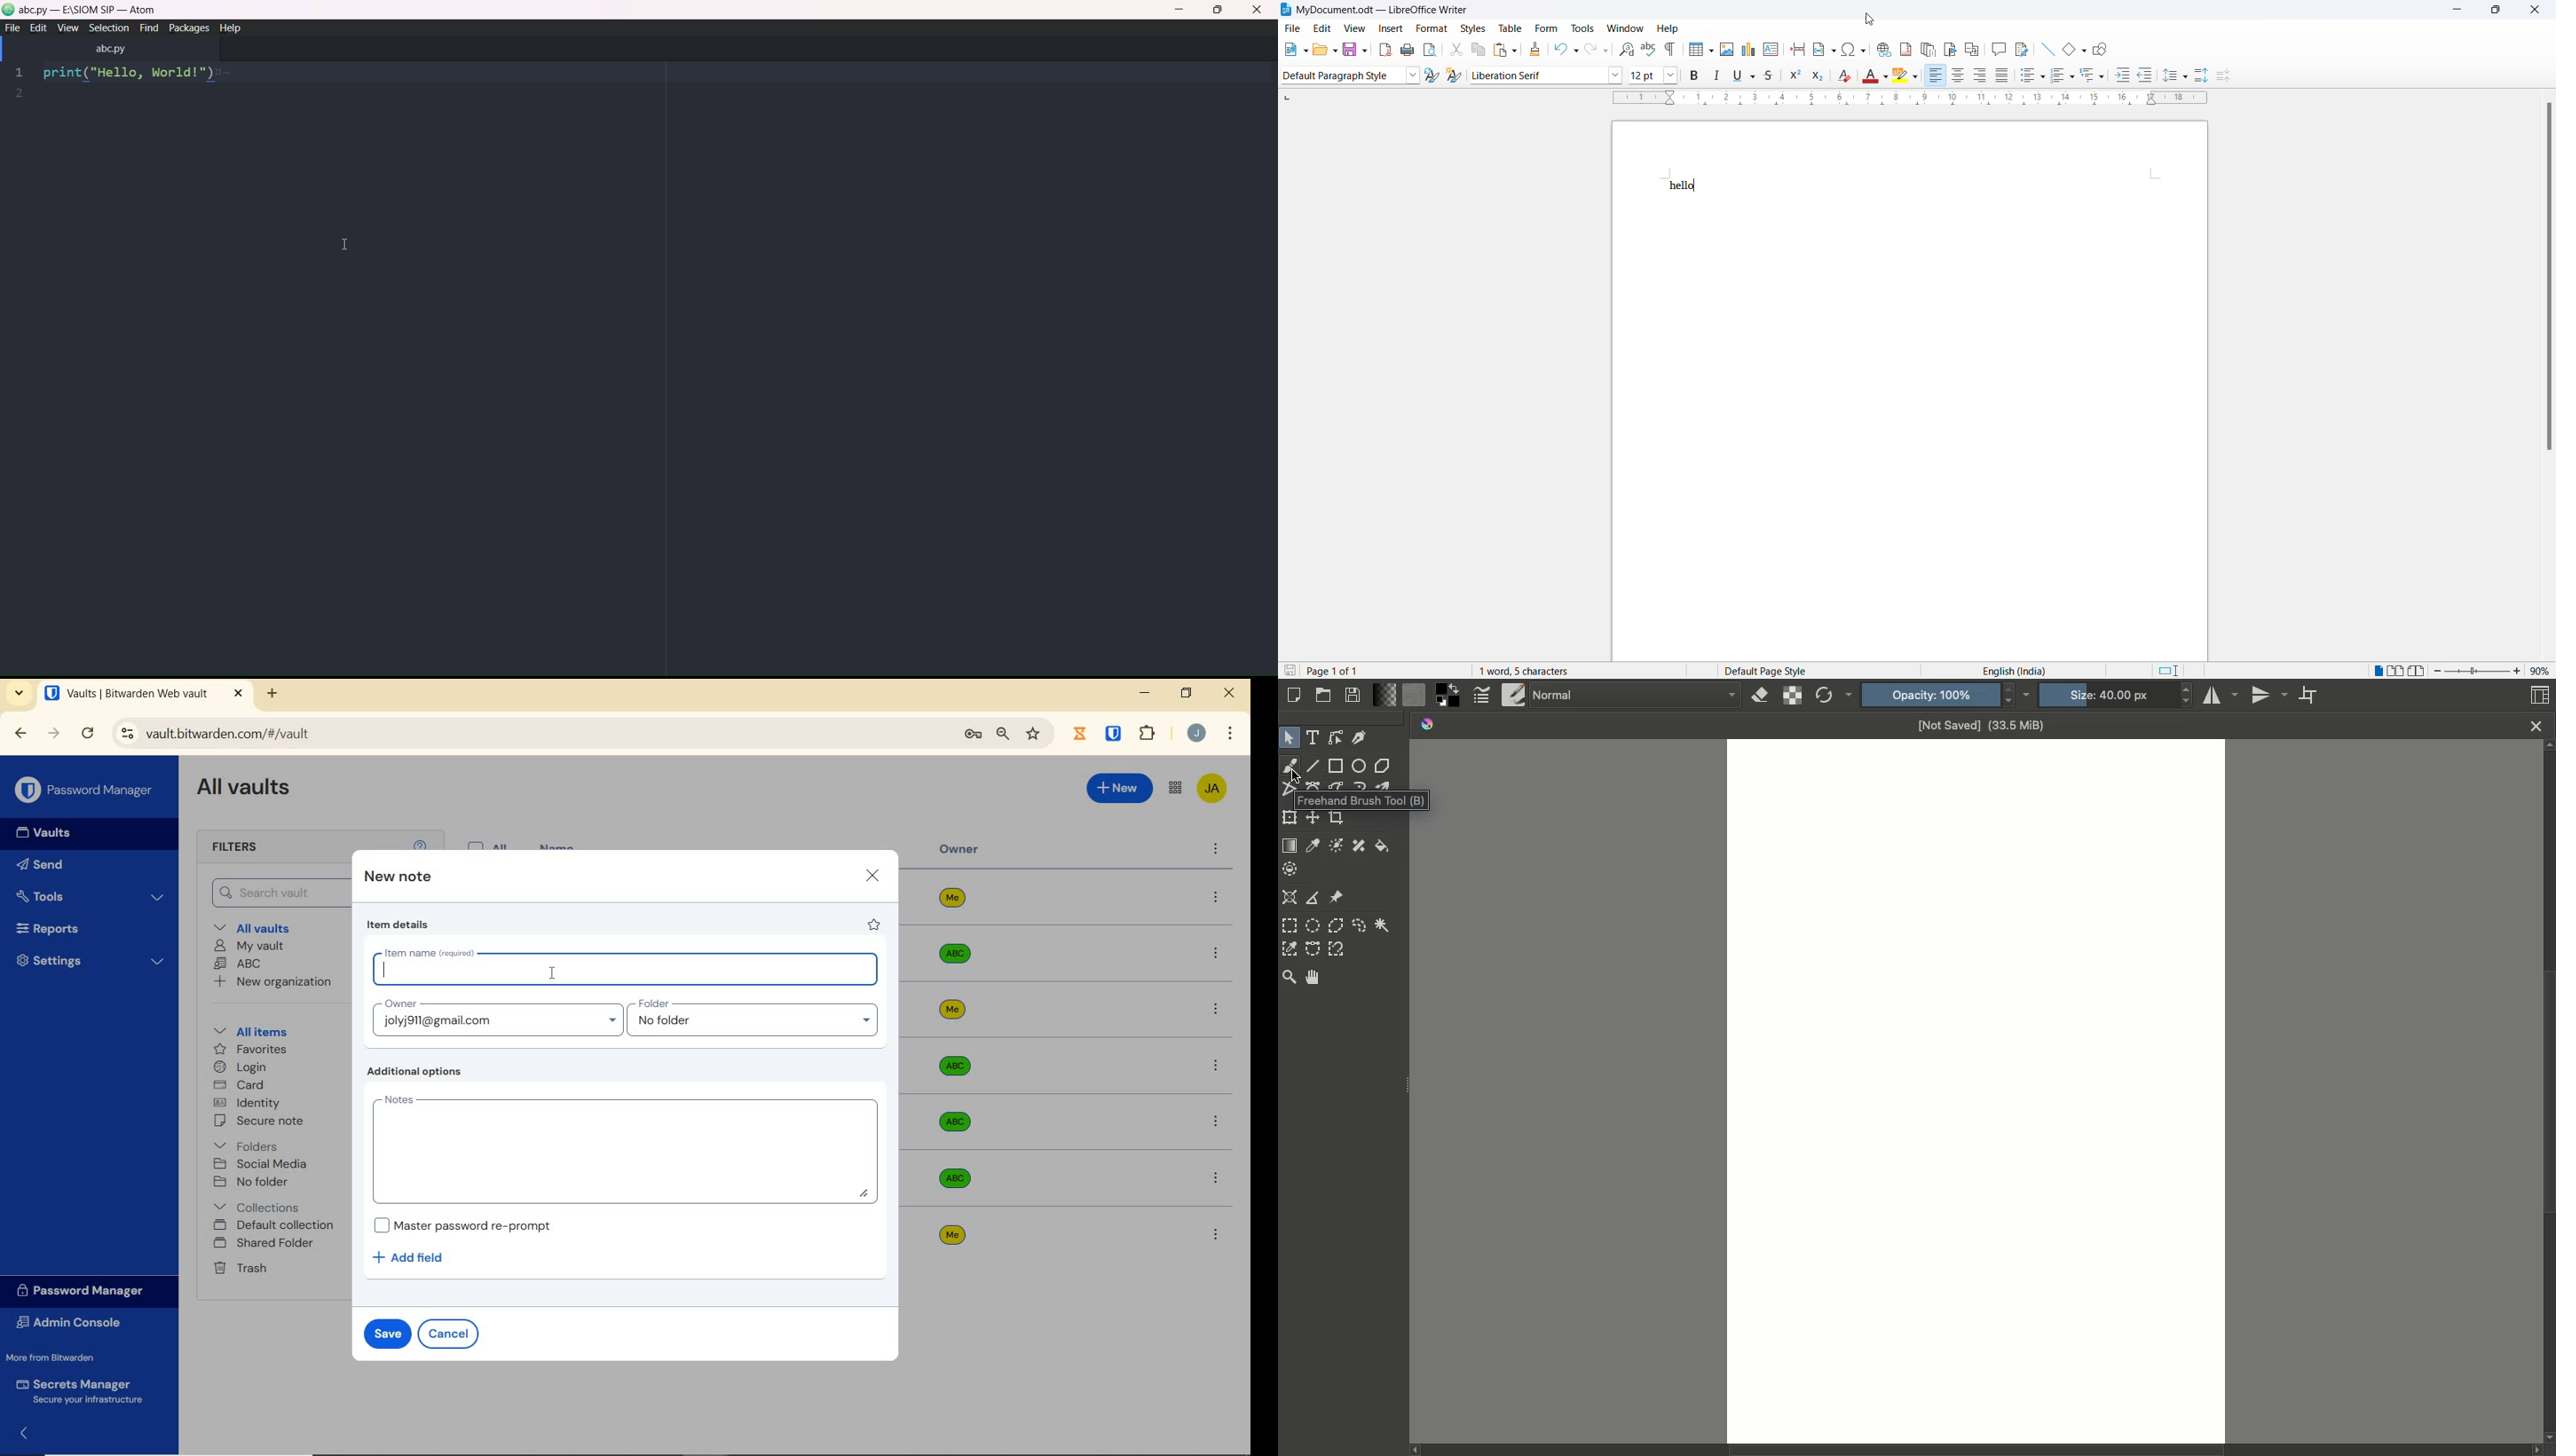 The width and height of the screenshot is (2576, 1456). I want to click on ABC, so click(241, 965).